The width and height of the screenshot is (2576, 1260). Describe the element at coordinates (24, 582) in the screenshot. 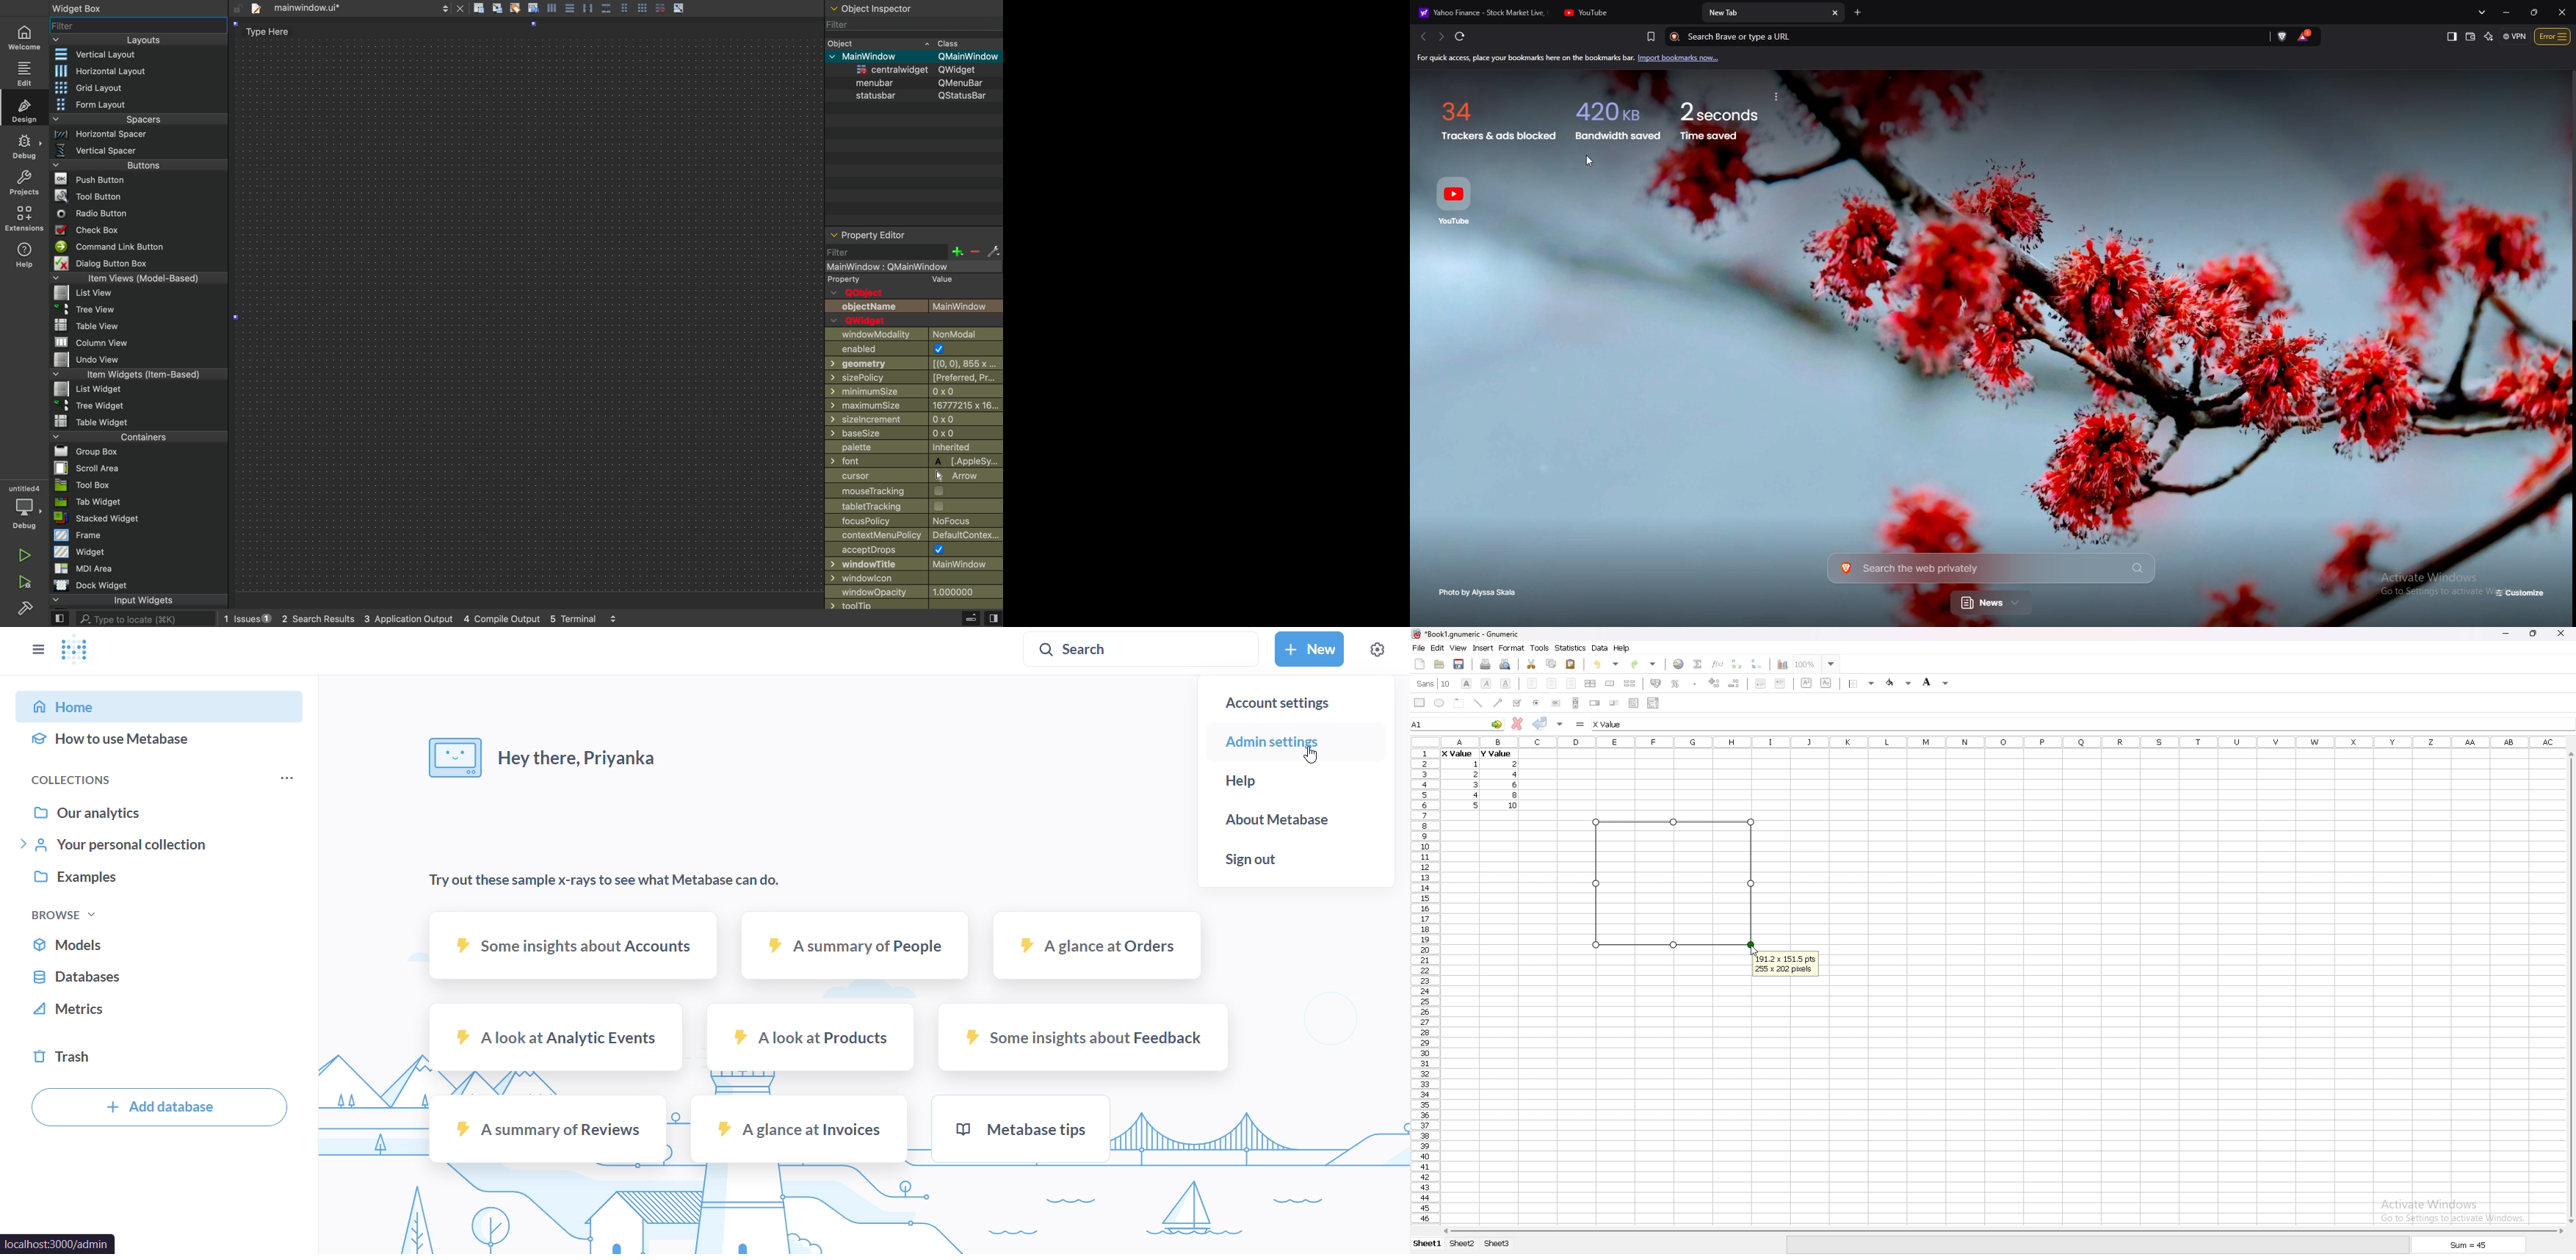

I see `build and run` at that location.